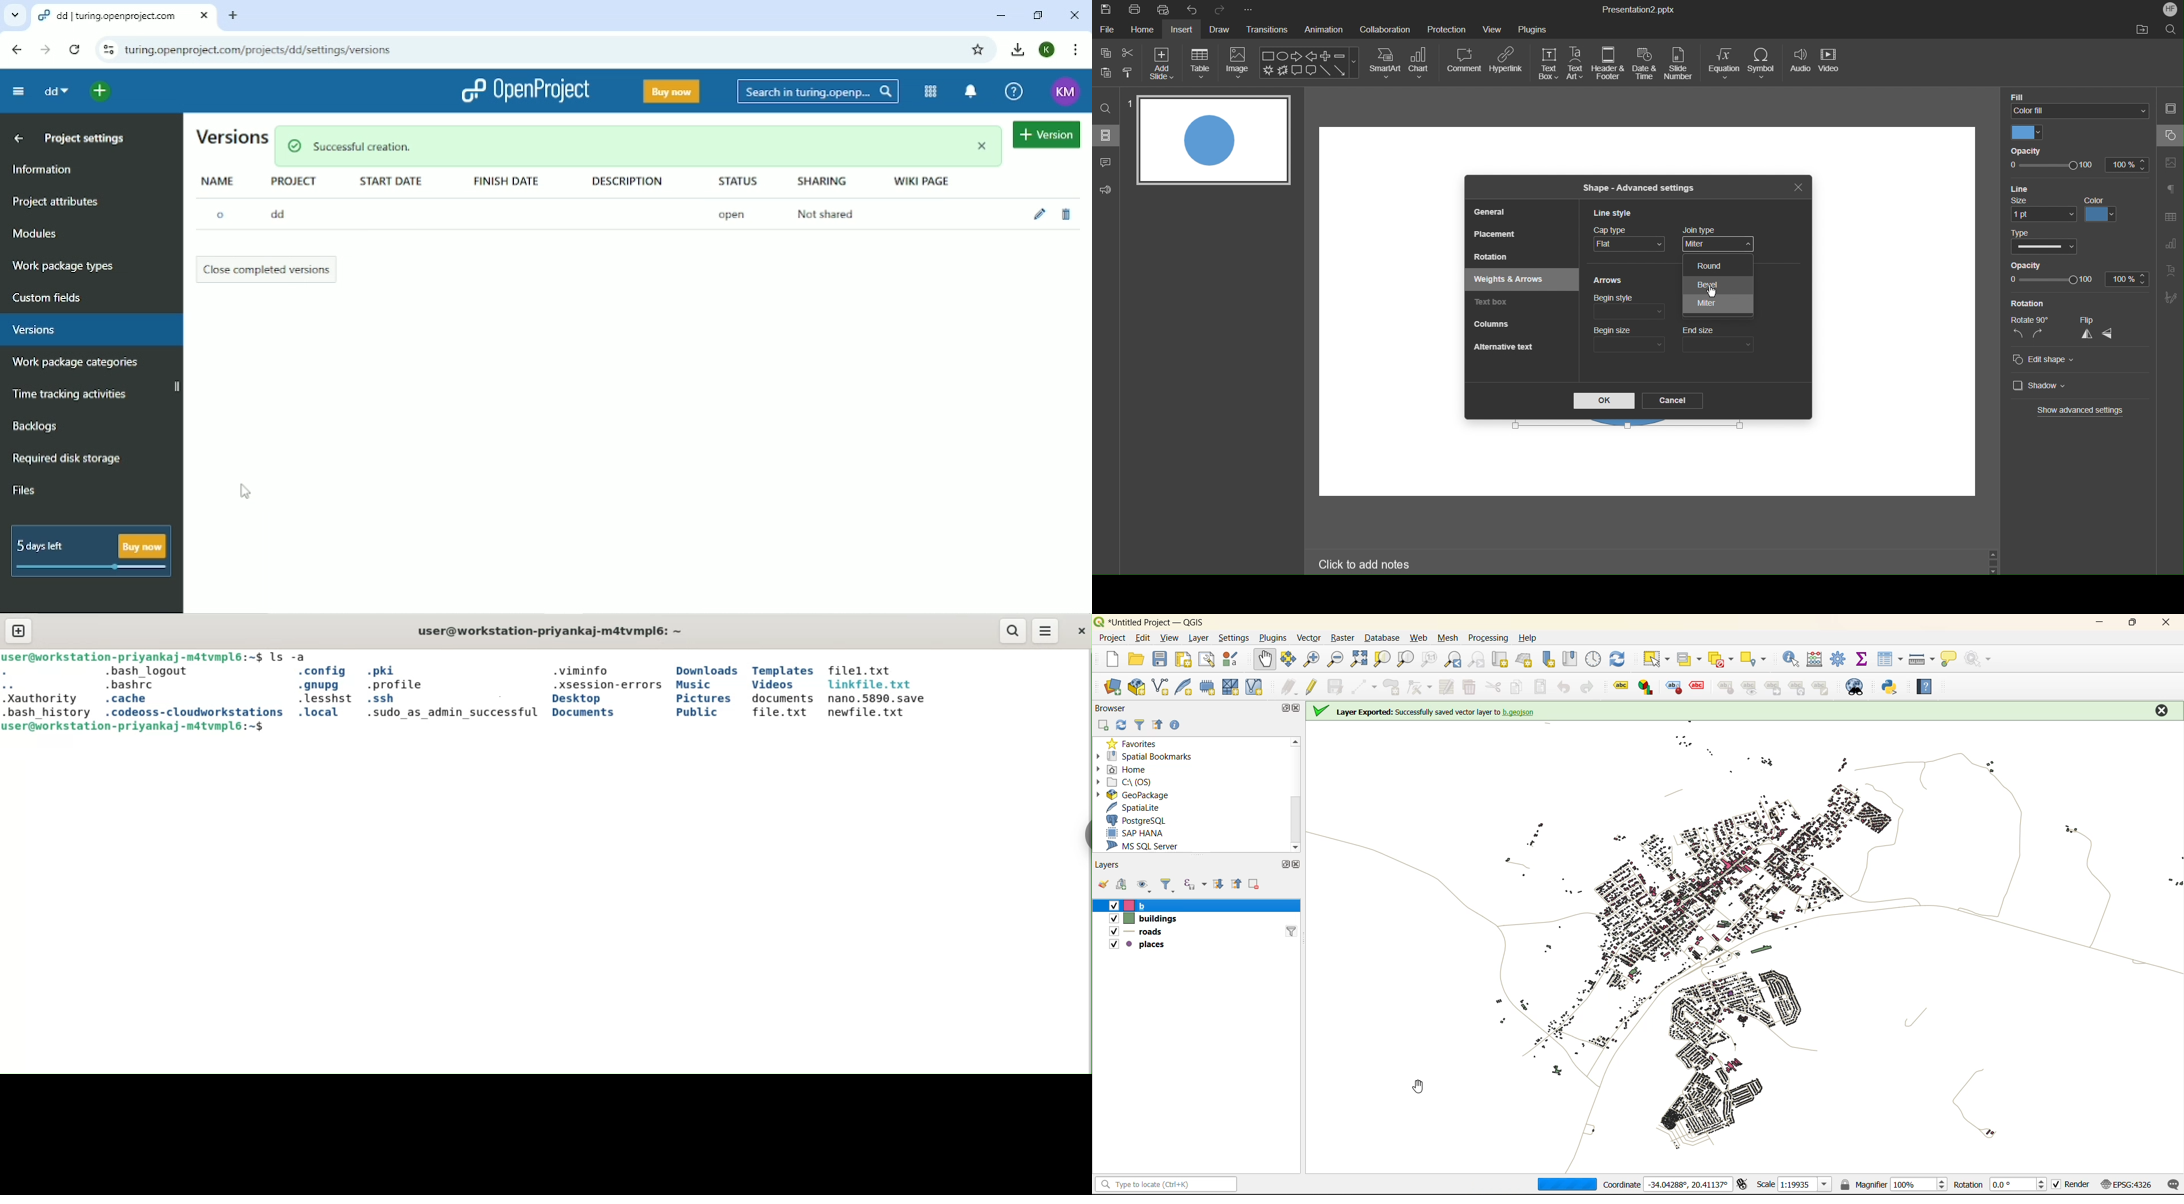 The width and height of the screenshot is (2184, 1204). Describe the element at coordinates (2170, 110) in the screenshot. I see `Slide Settings` at that location.